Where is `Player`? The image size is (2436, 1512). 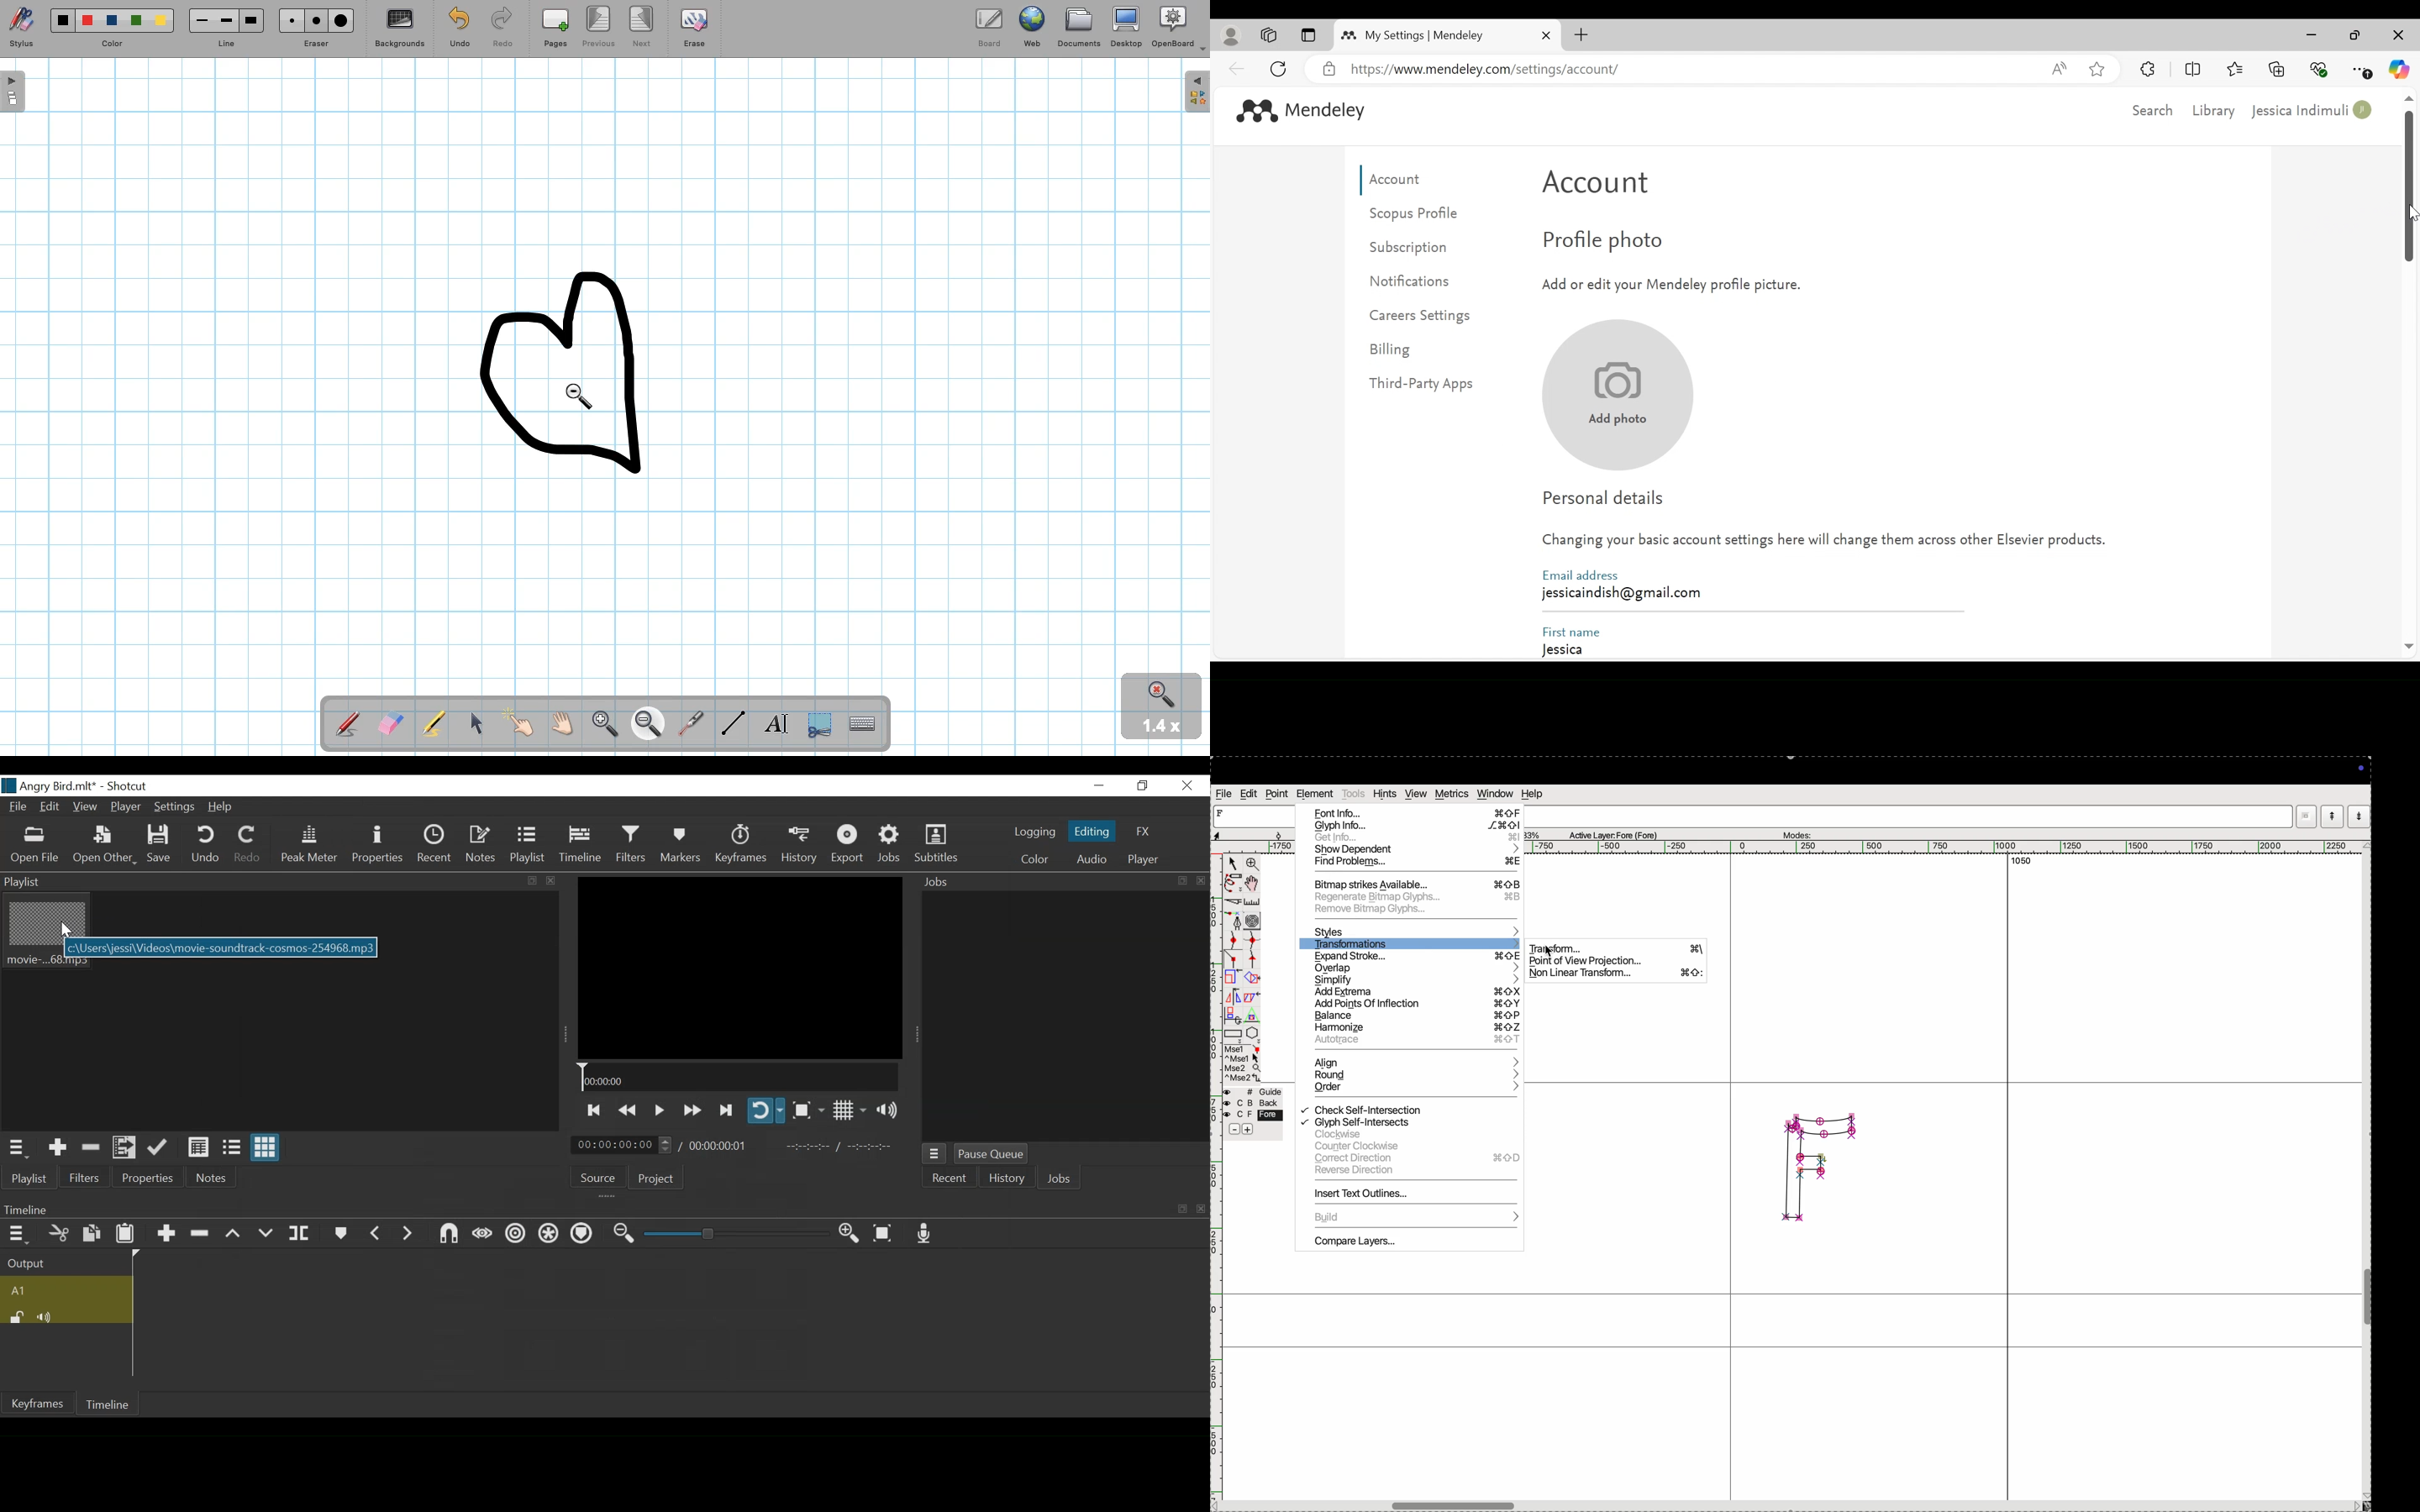 Player is located at coordinates (124, 808).